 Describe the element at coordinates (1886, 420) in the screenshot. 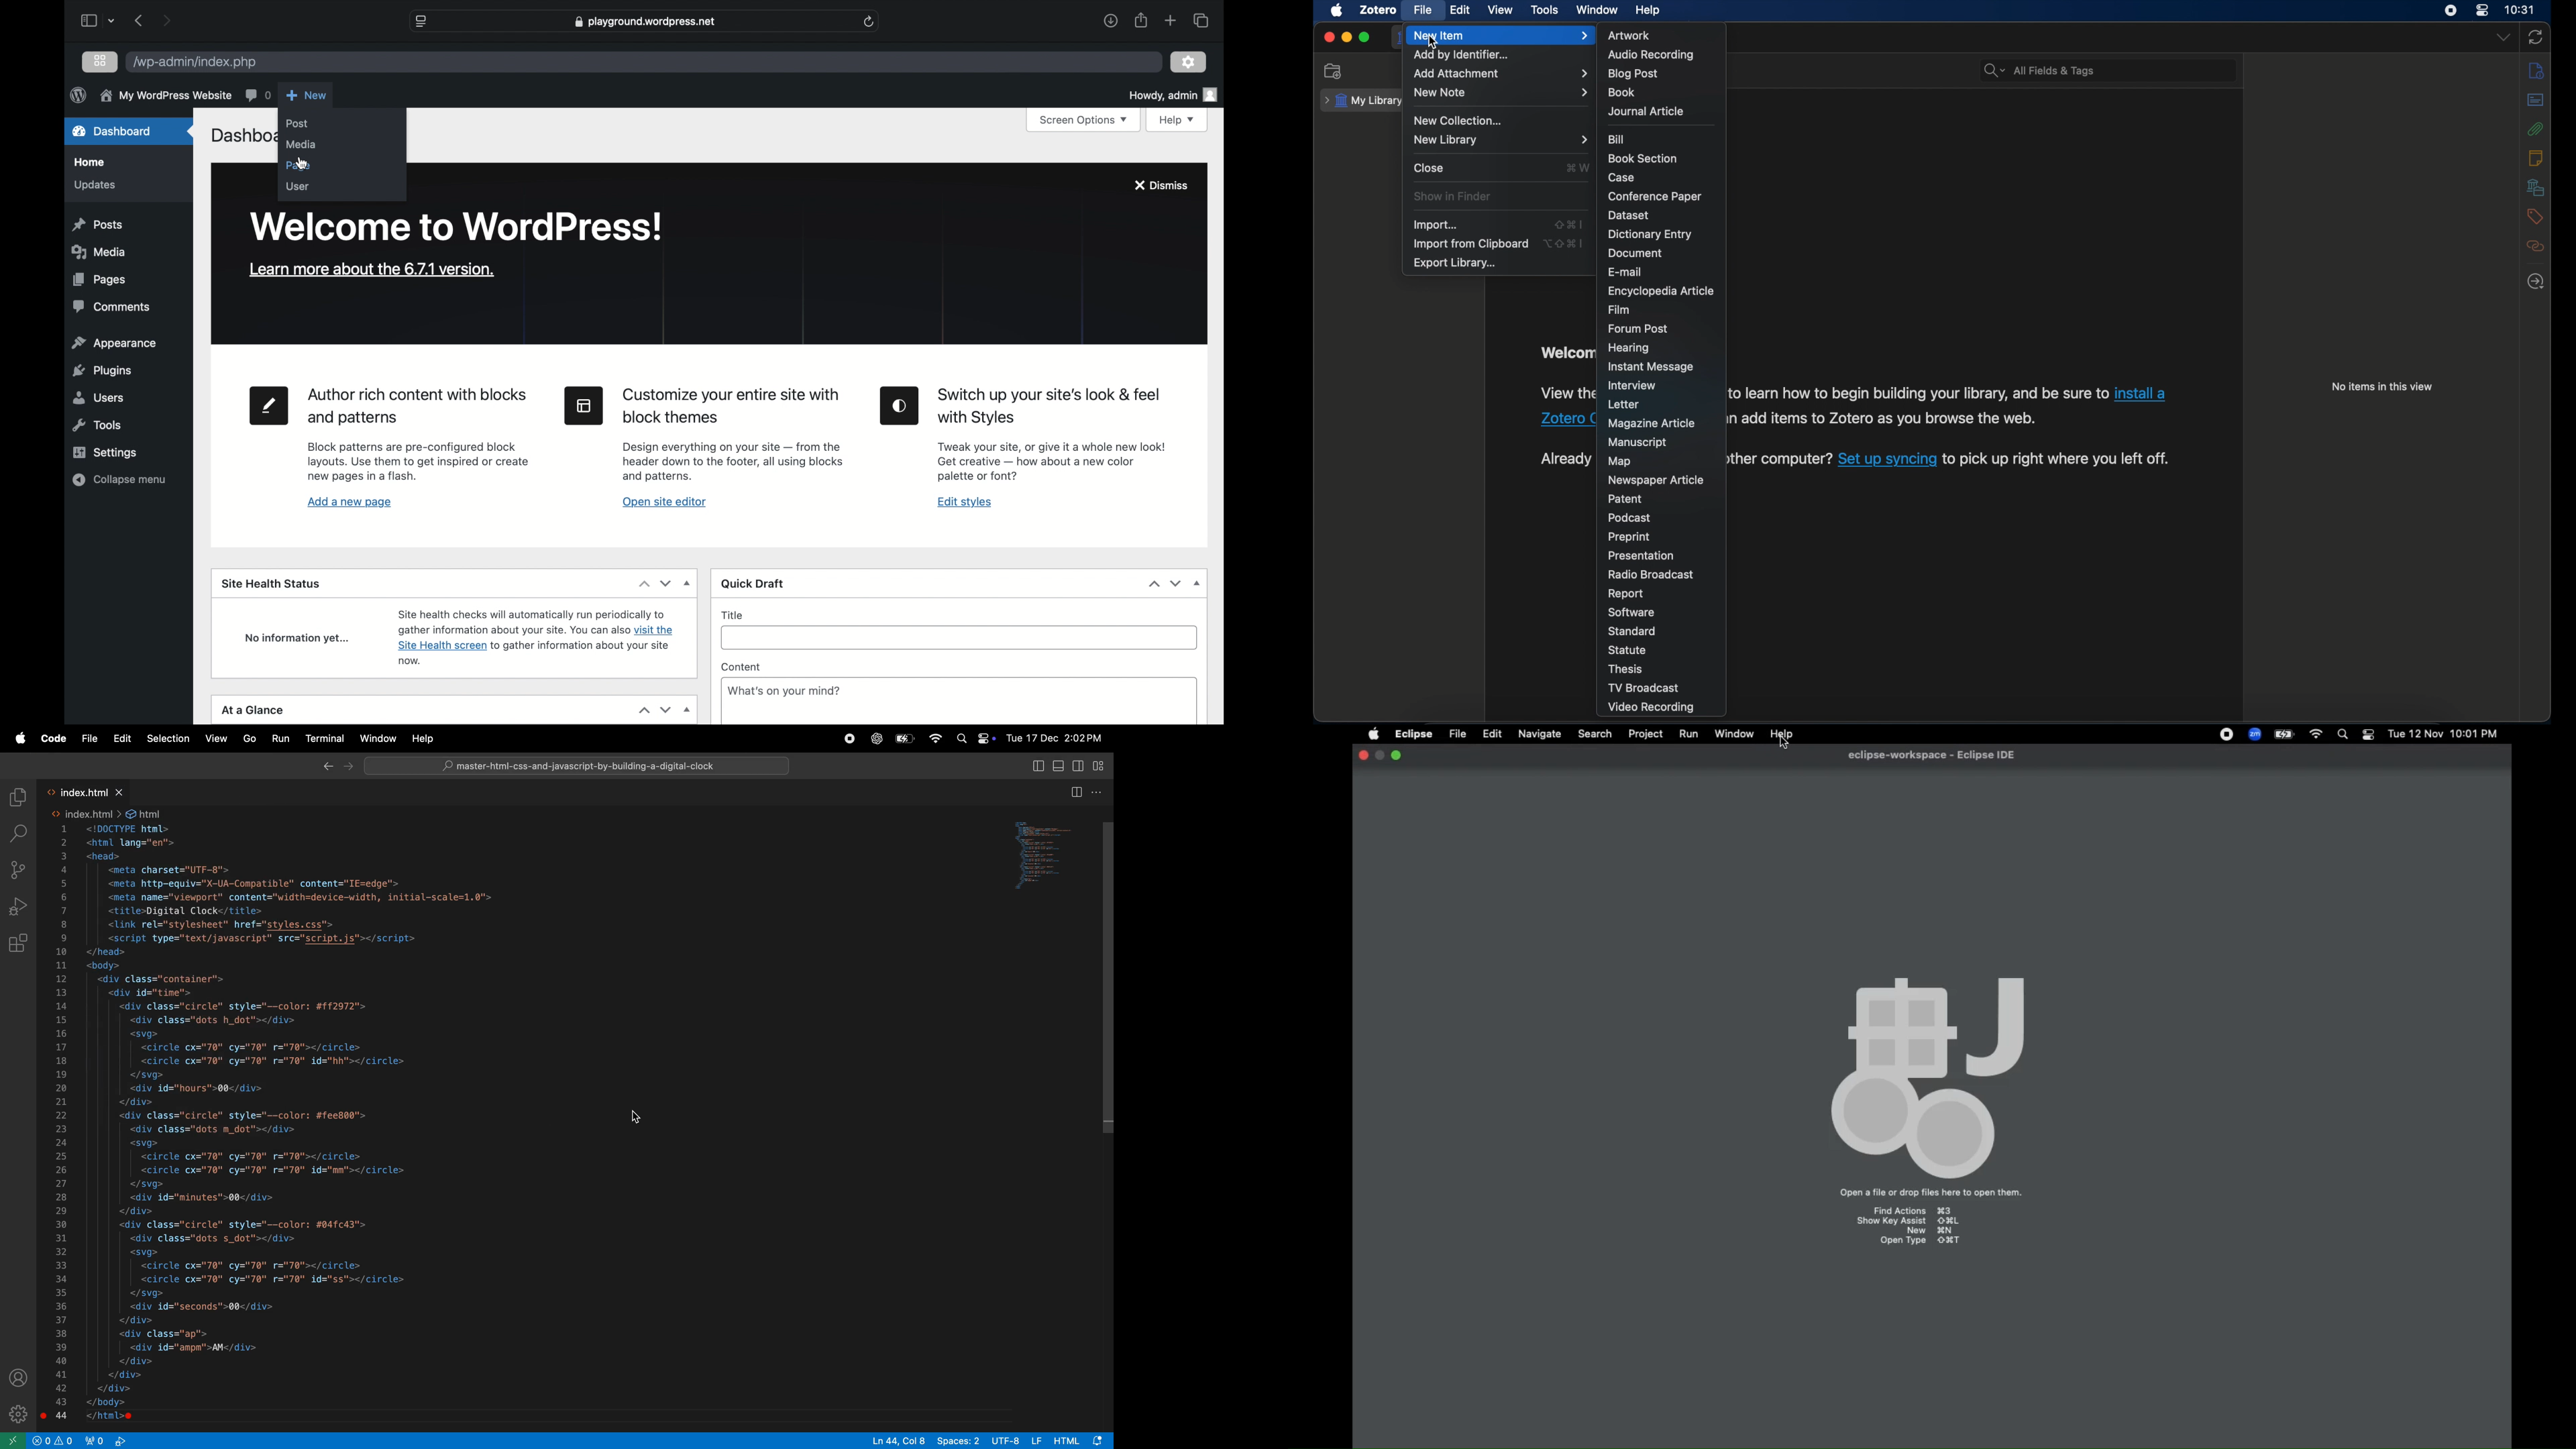

I see `text` at that location.